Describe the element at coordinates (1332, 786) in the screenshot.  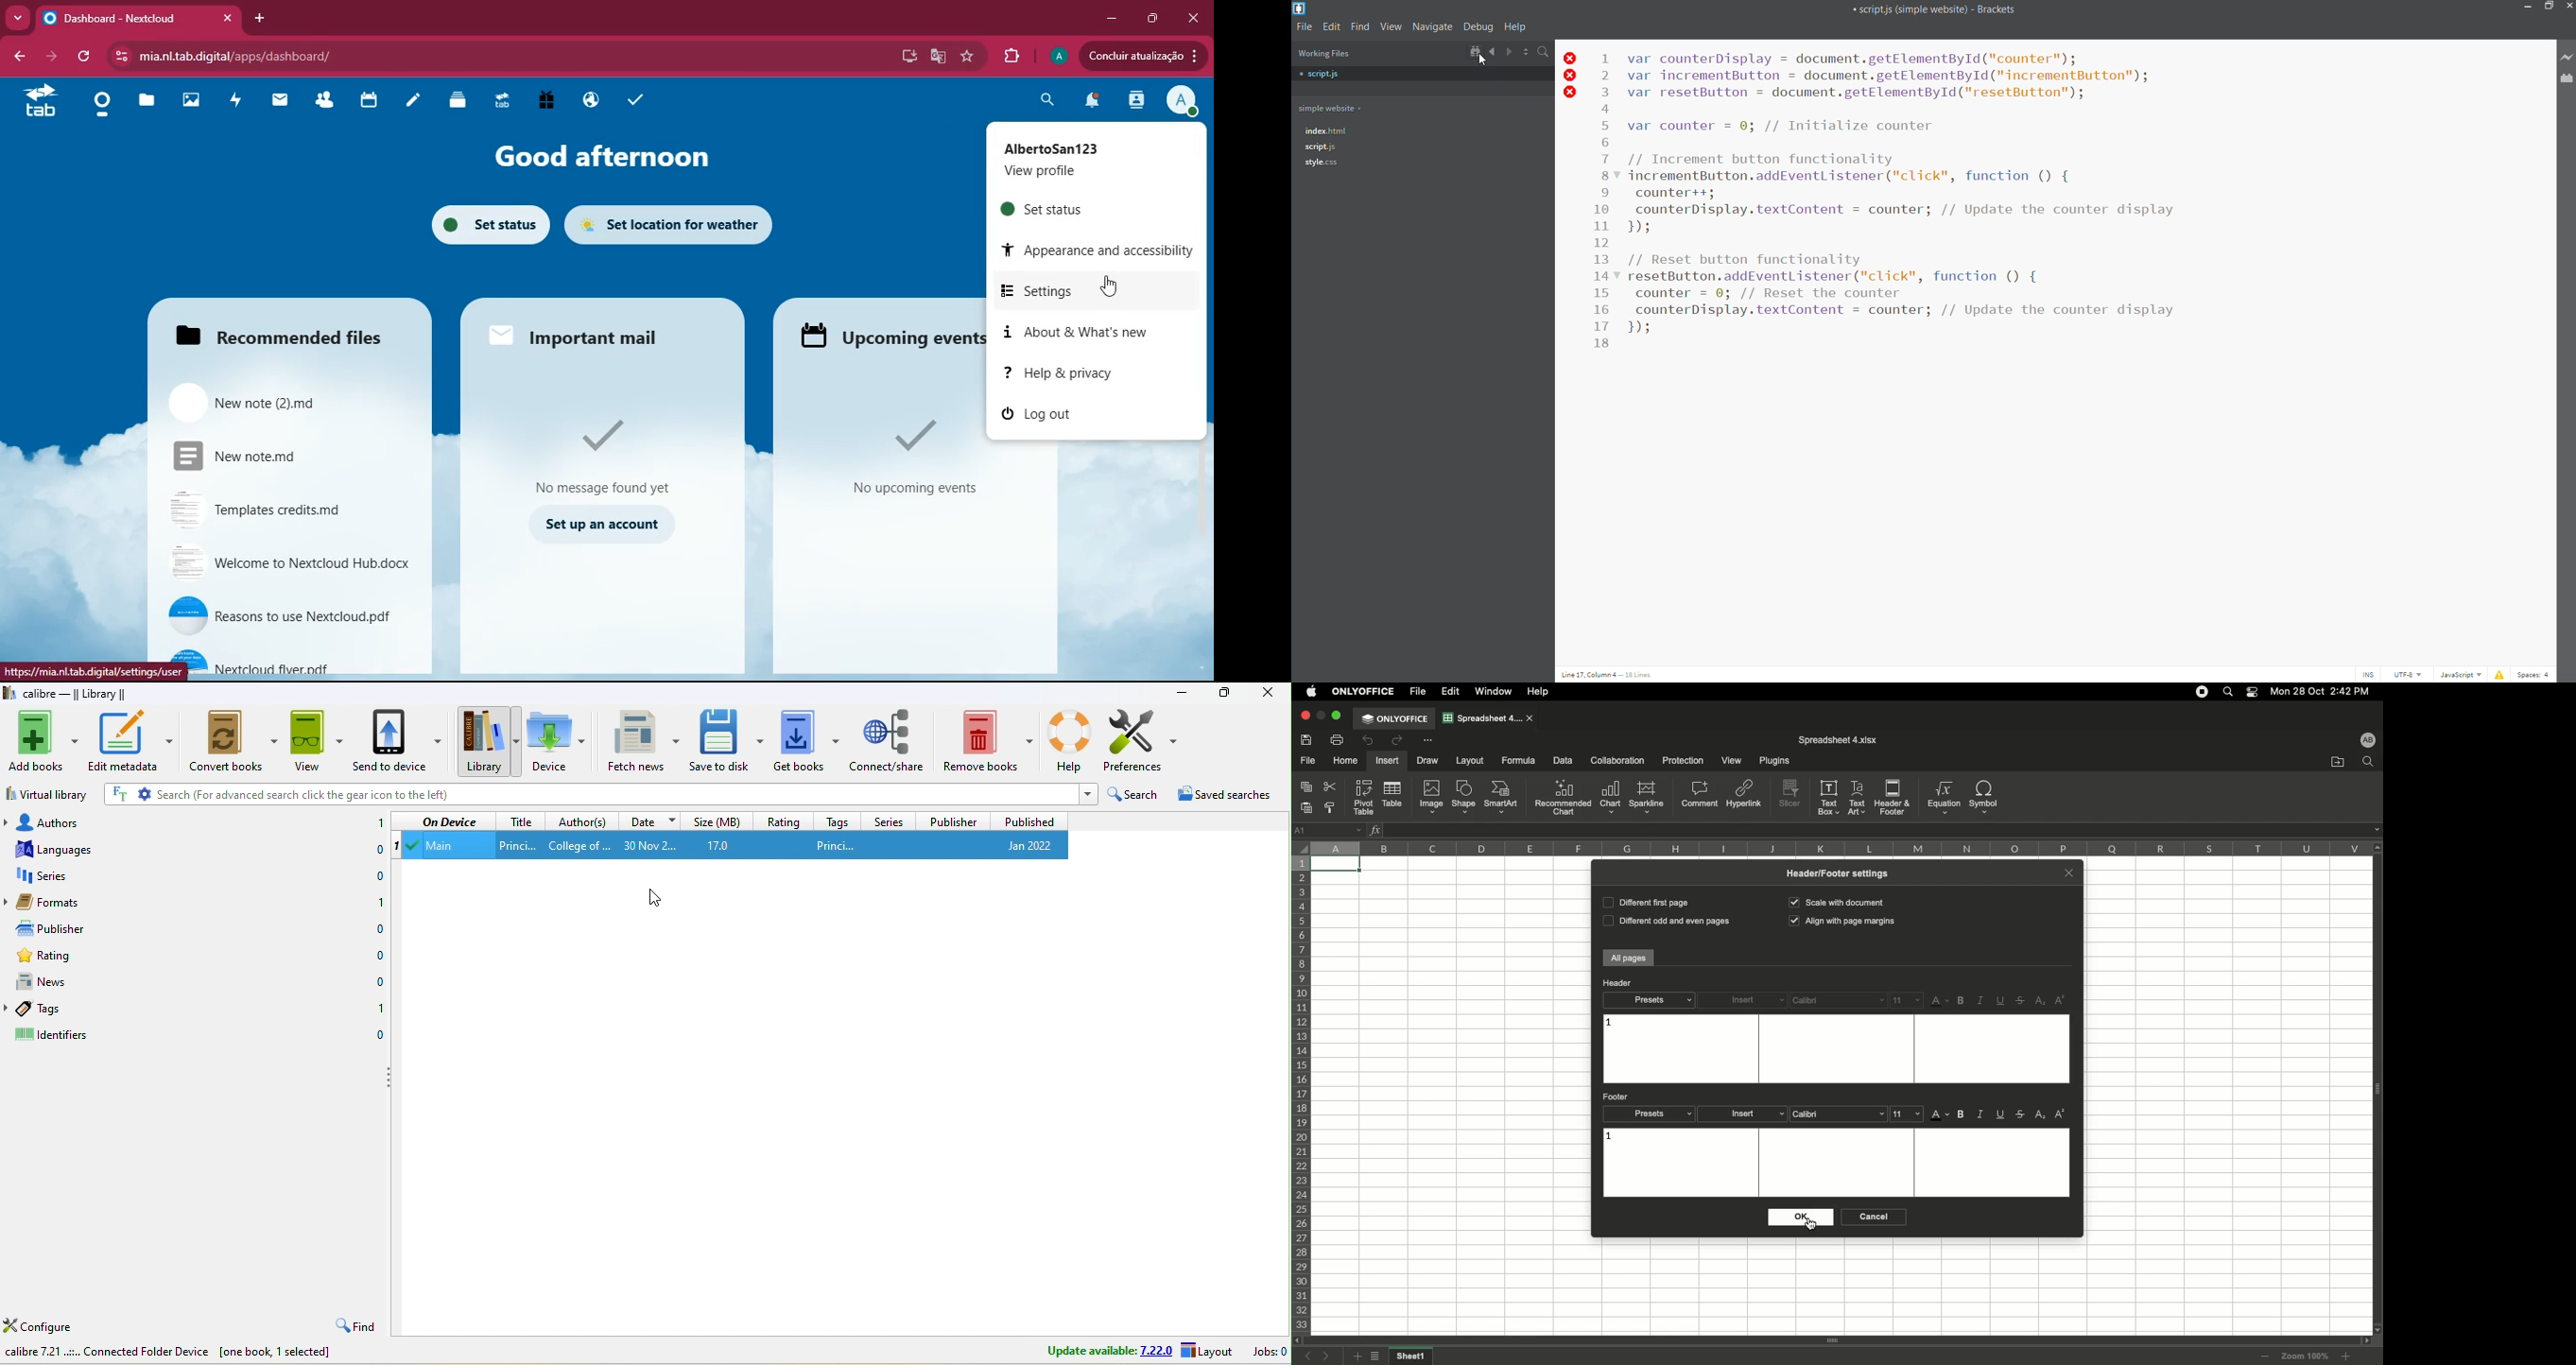
I see `Cut` at that location.